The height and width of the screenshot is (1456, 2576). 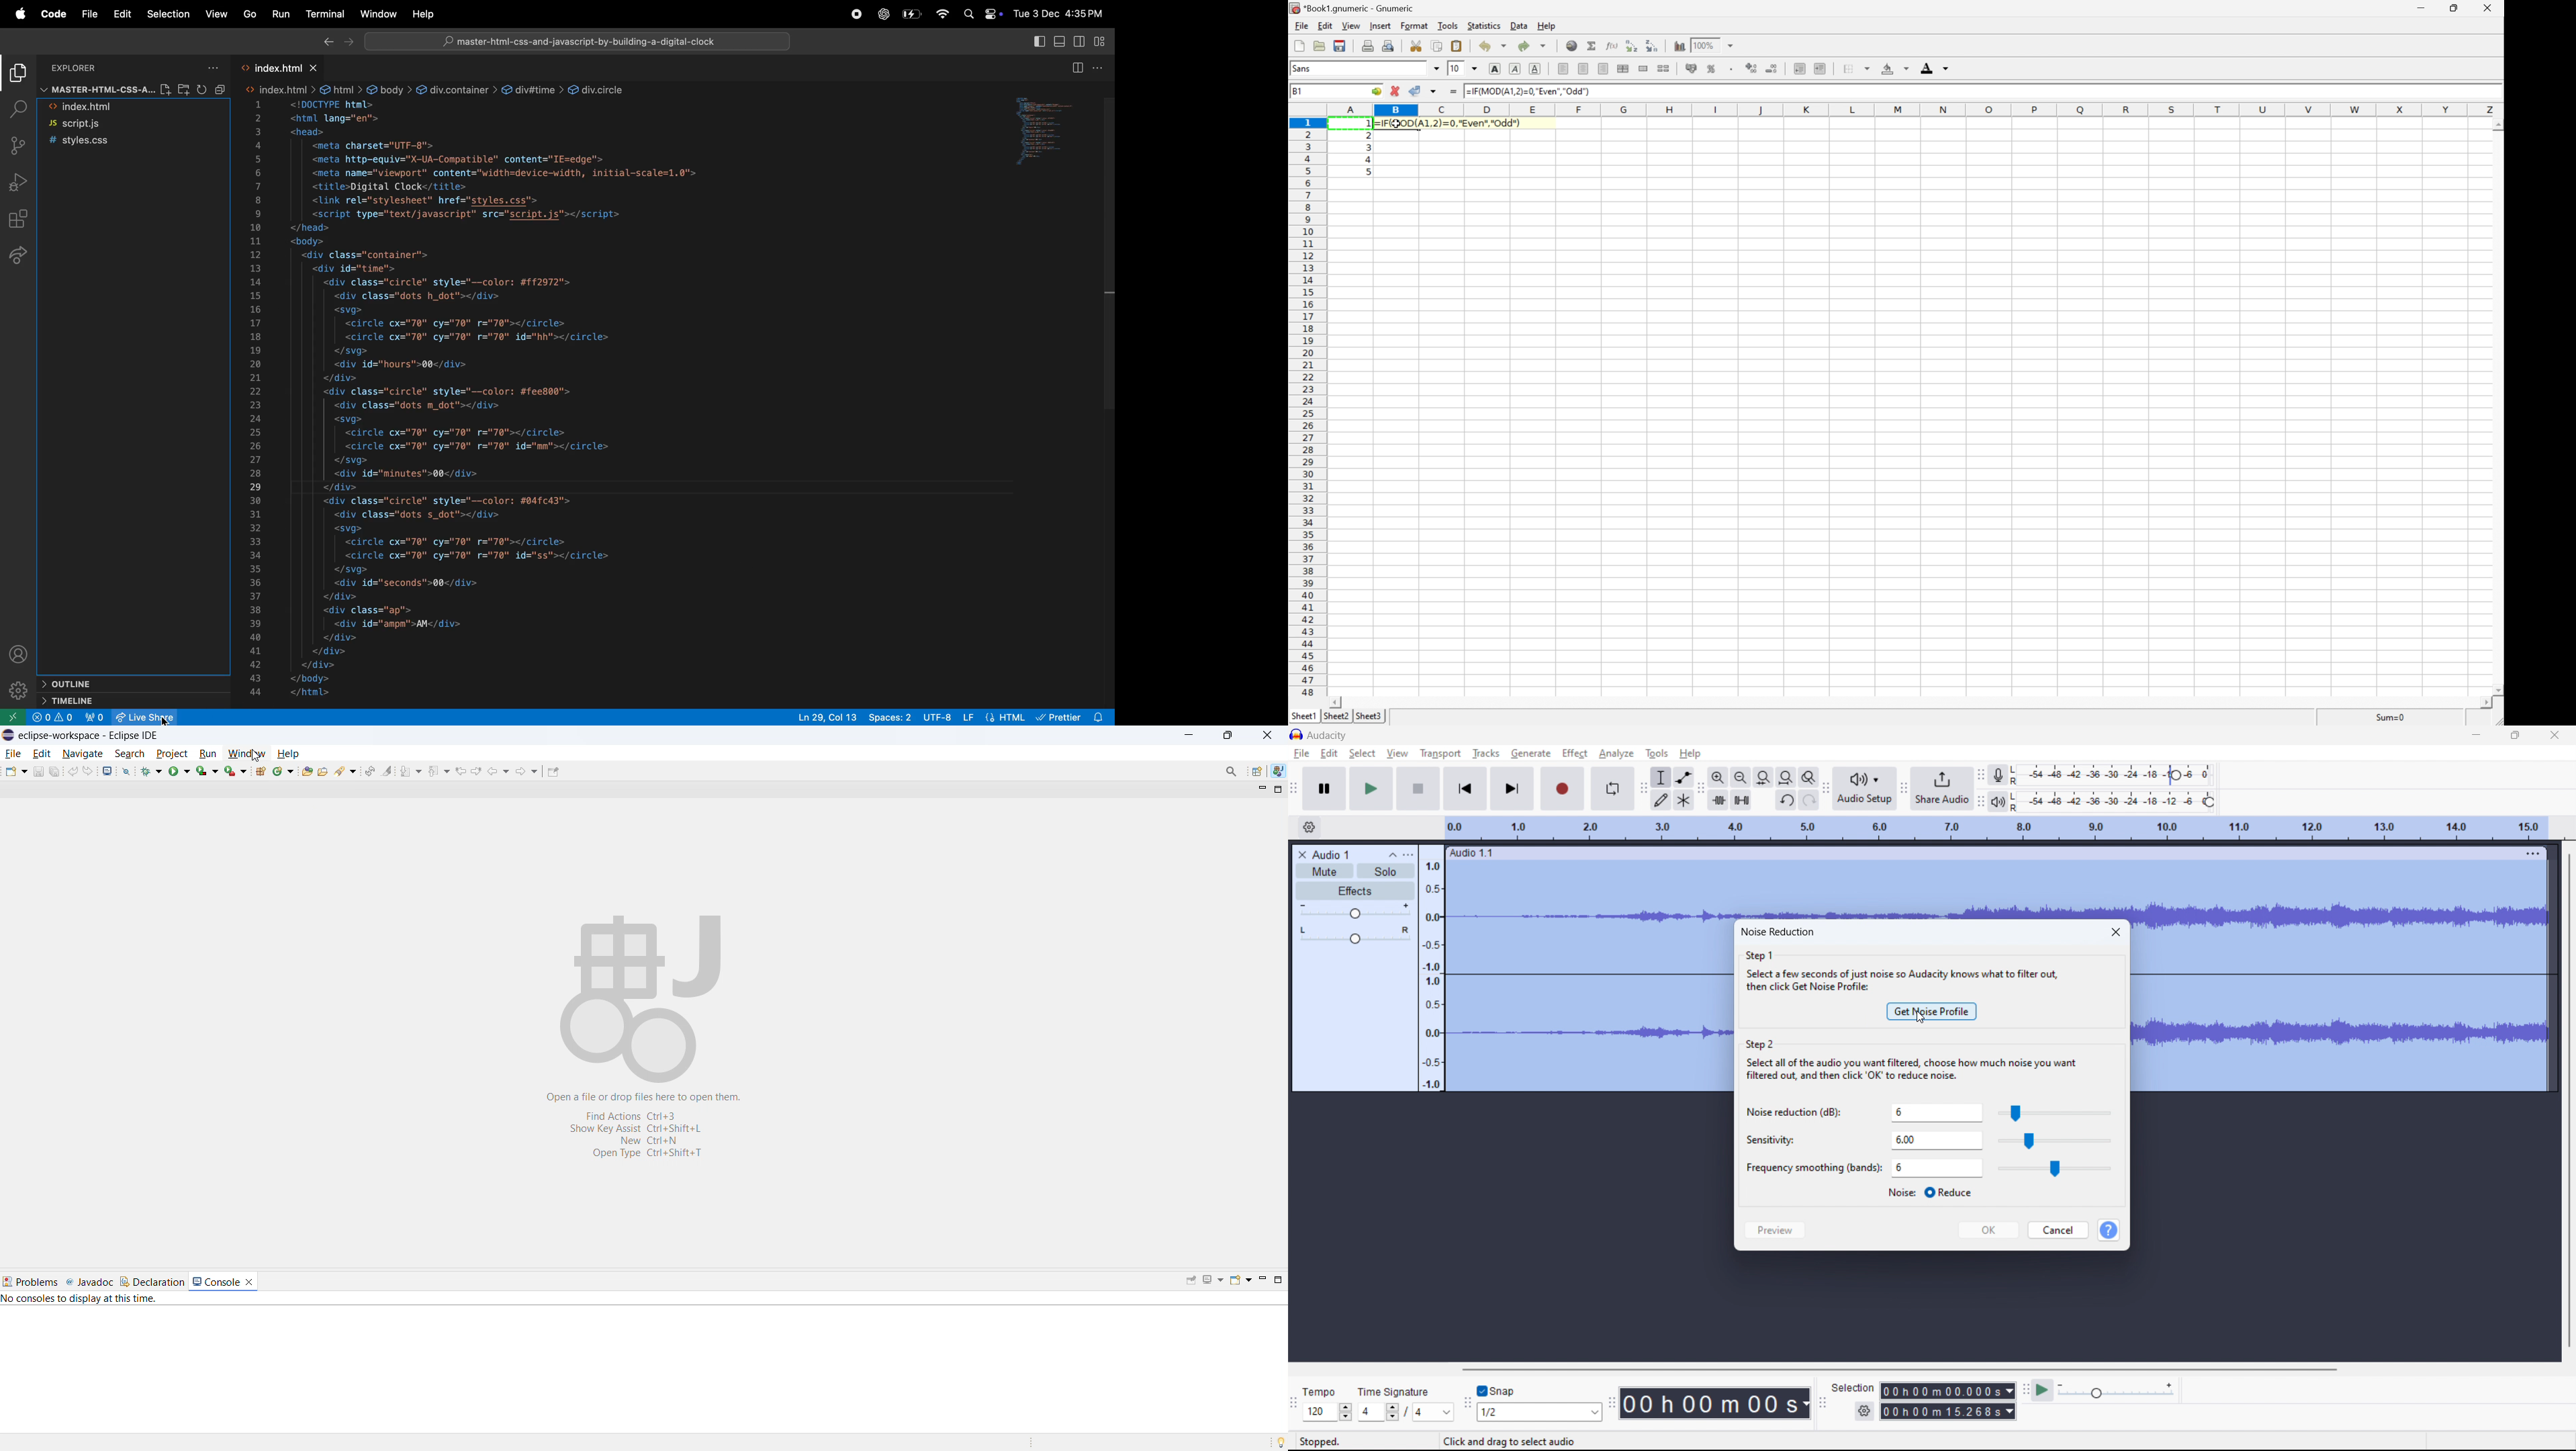 What do you see at coordinates (1823, 1401) in the screenshot?
I see `selection toolbar` at bounding box center [1823, 1401].